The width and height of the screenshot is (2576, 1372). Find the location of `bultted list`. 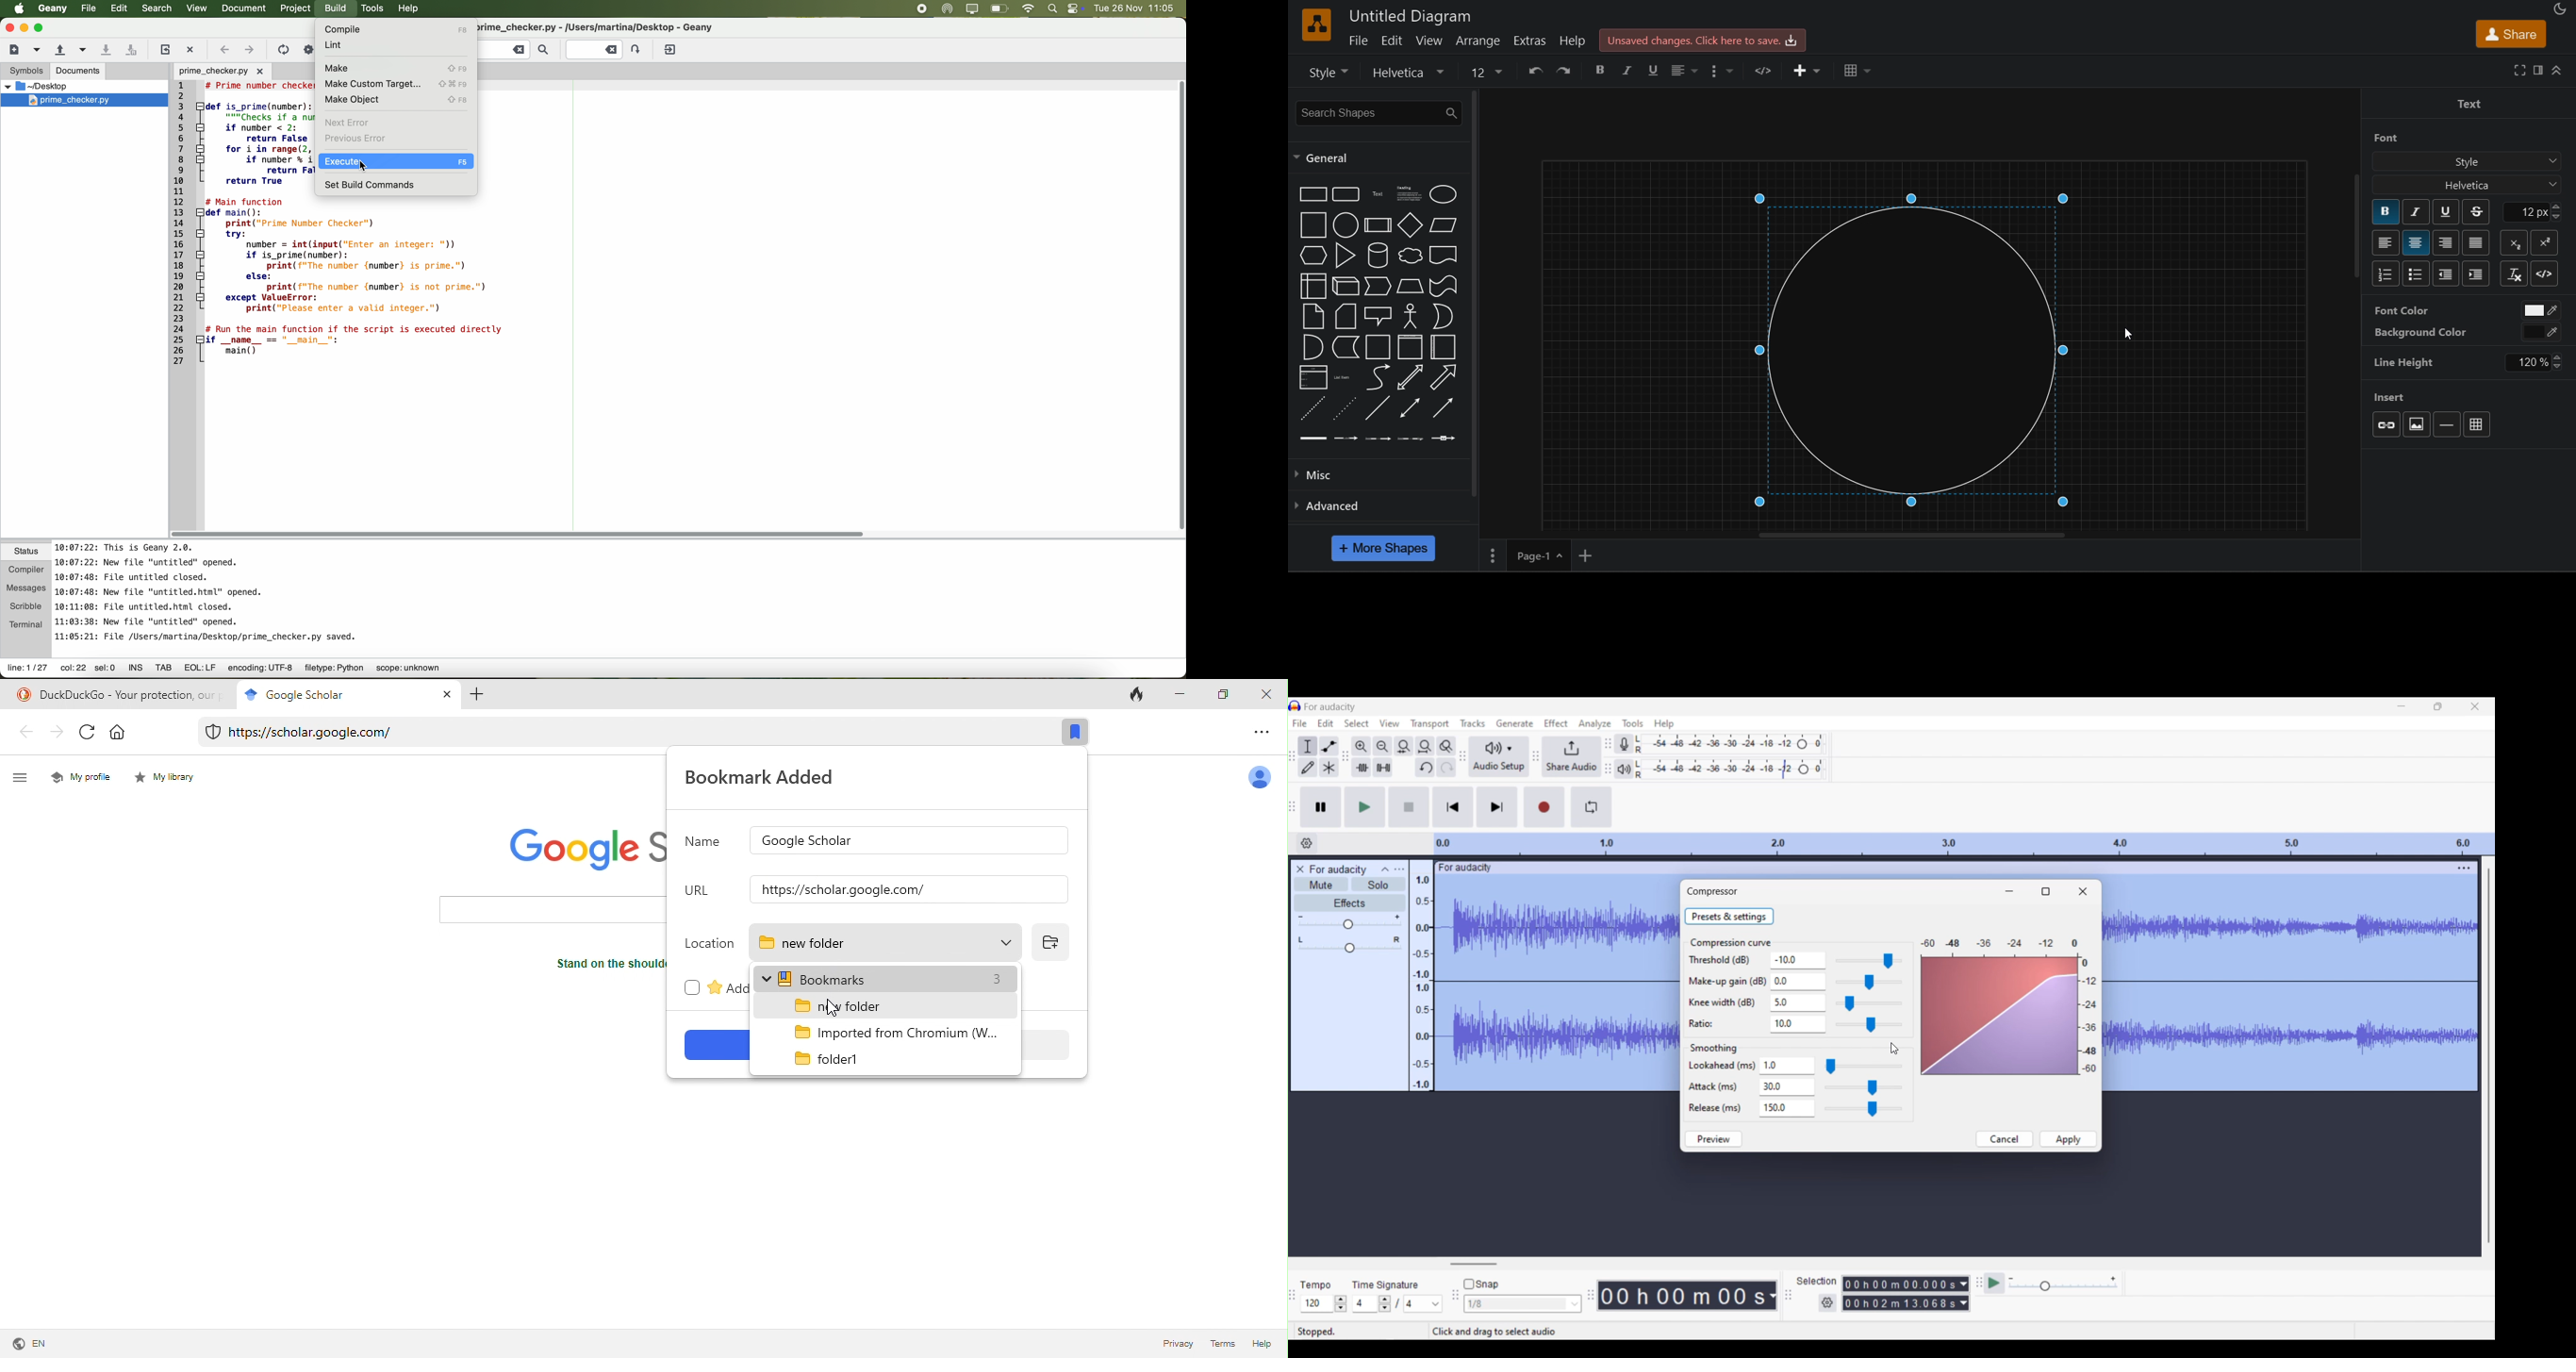

bultted list is located at coordinates (2415, 274).